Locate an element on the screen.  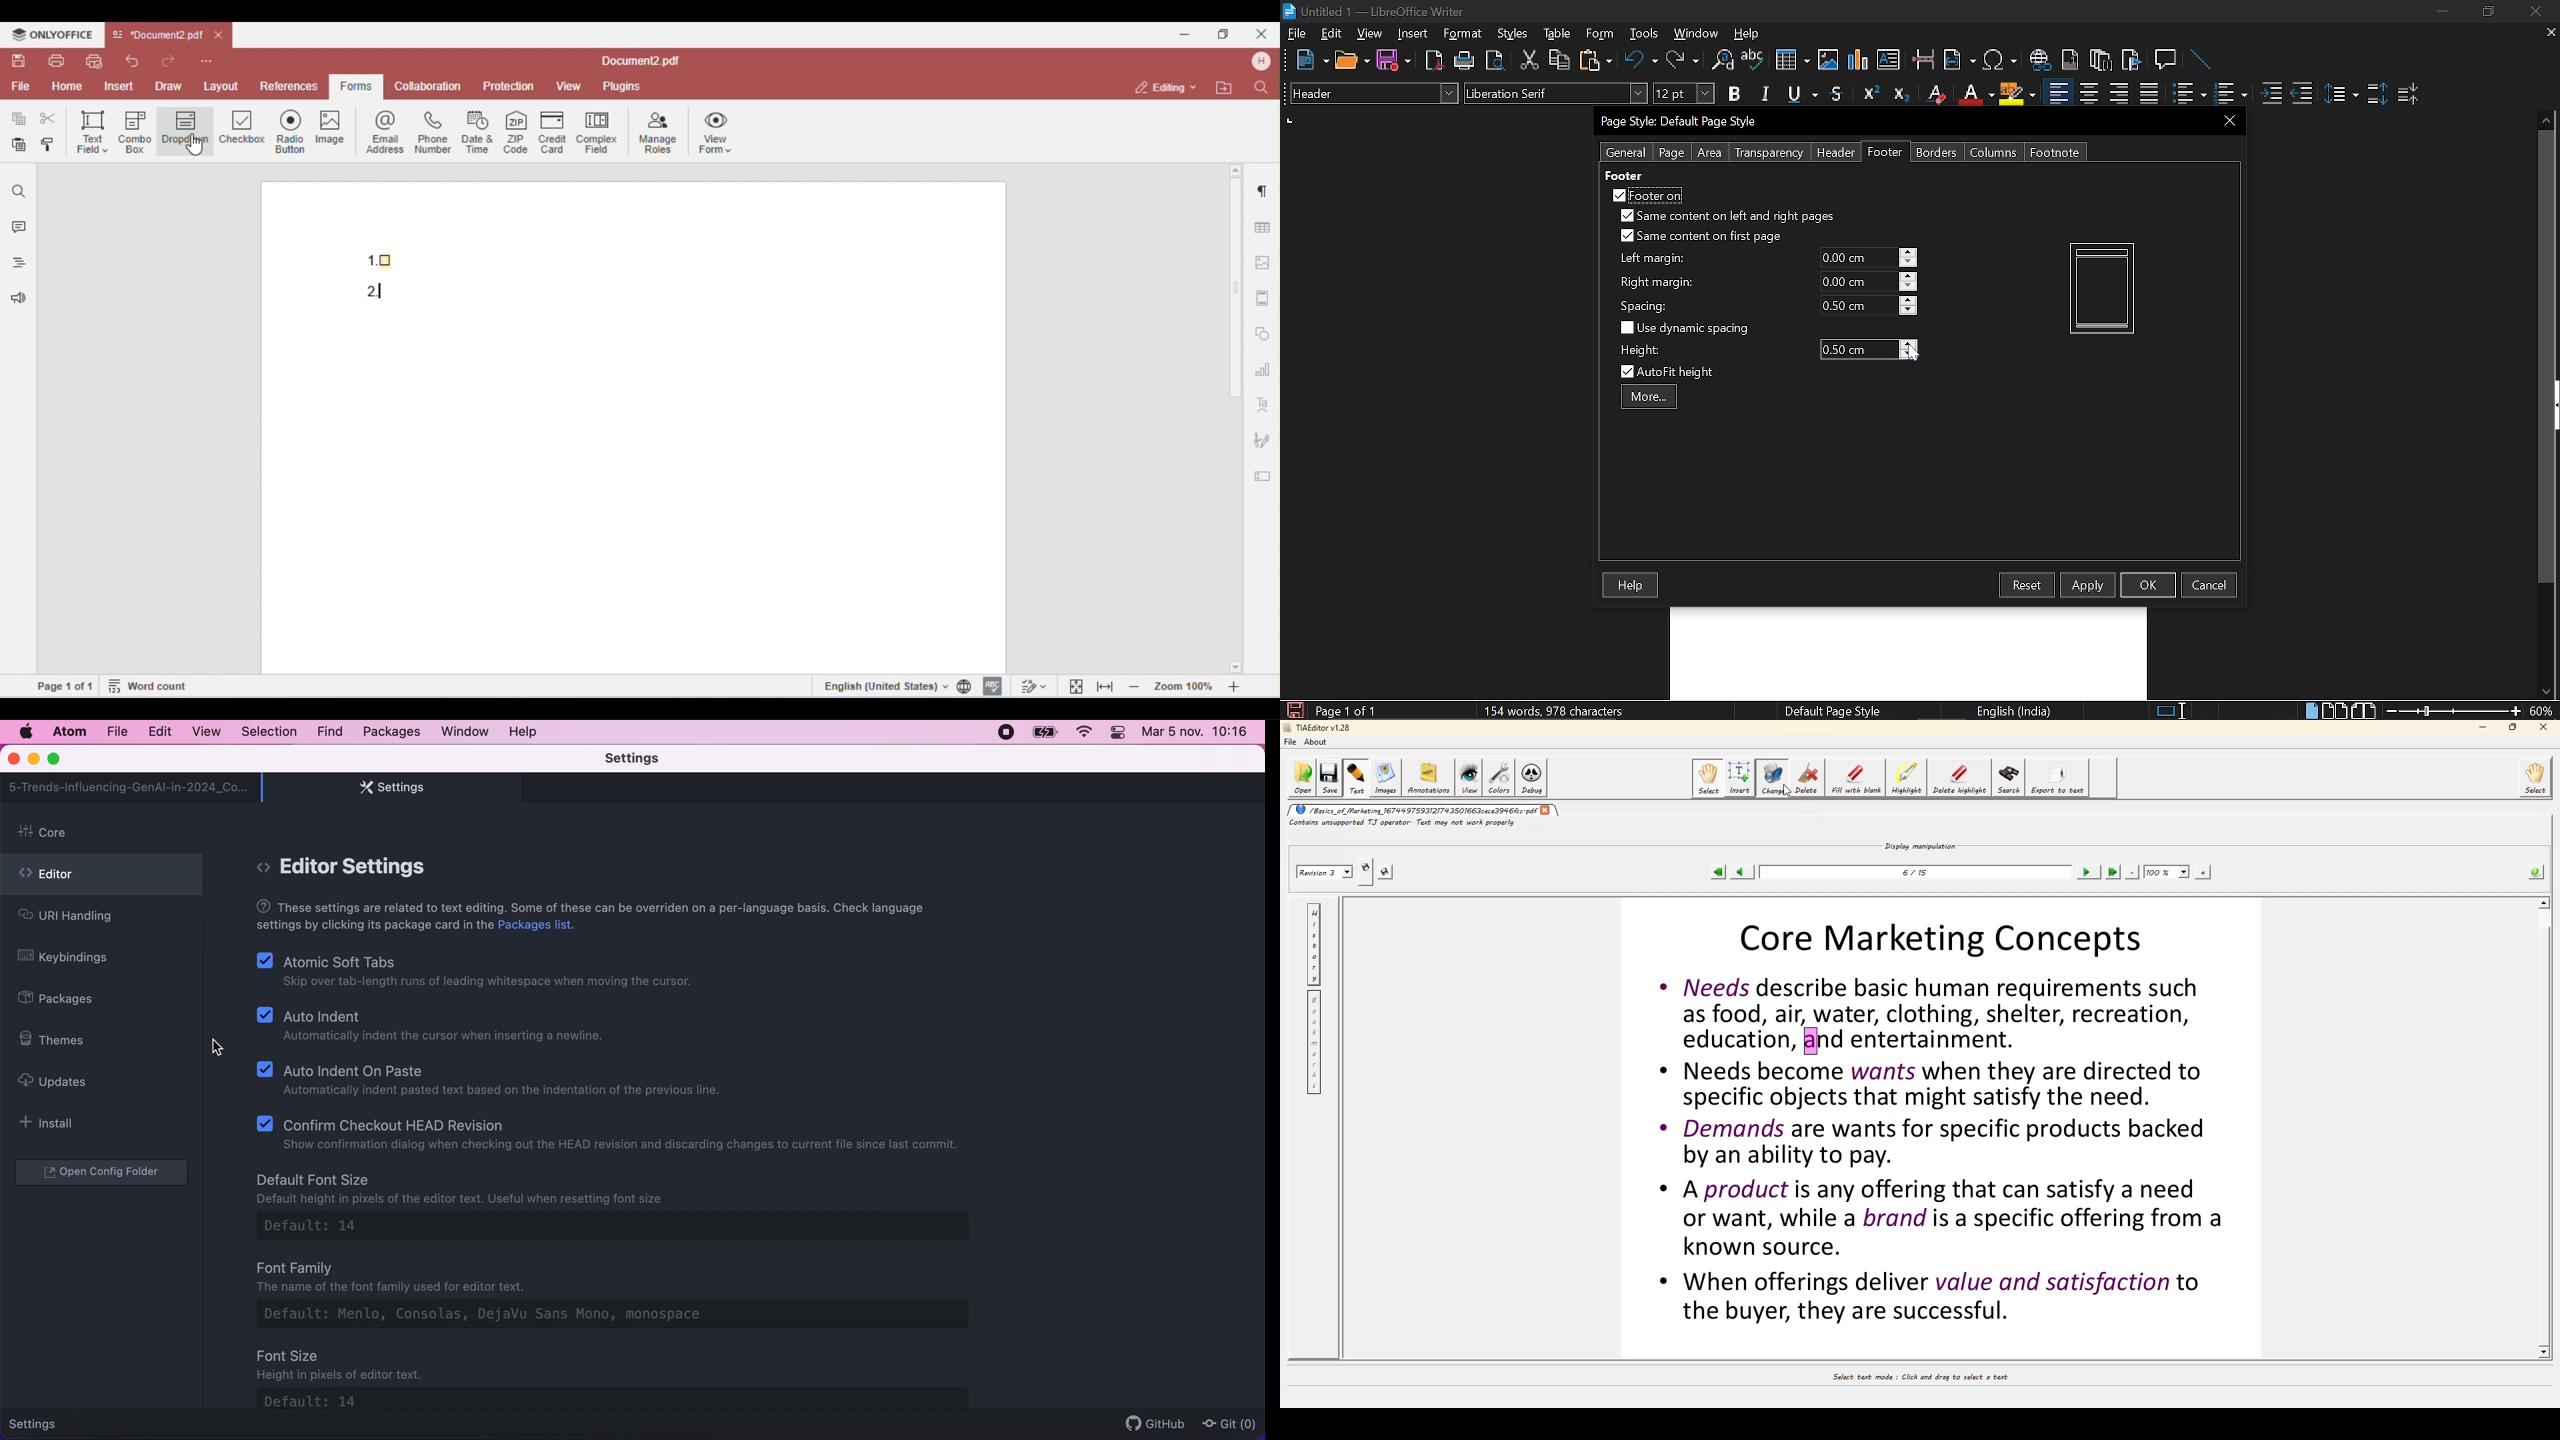
Move up is located at coordinates (2547, 118).